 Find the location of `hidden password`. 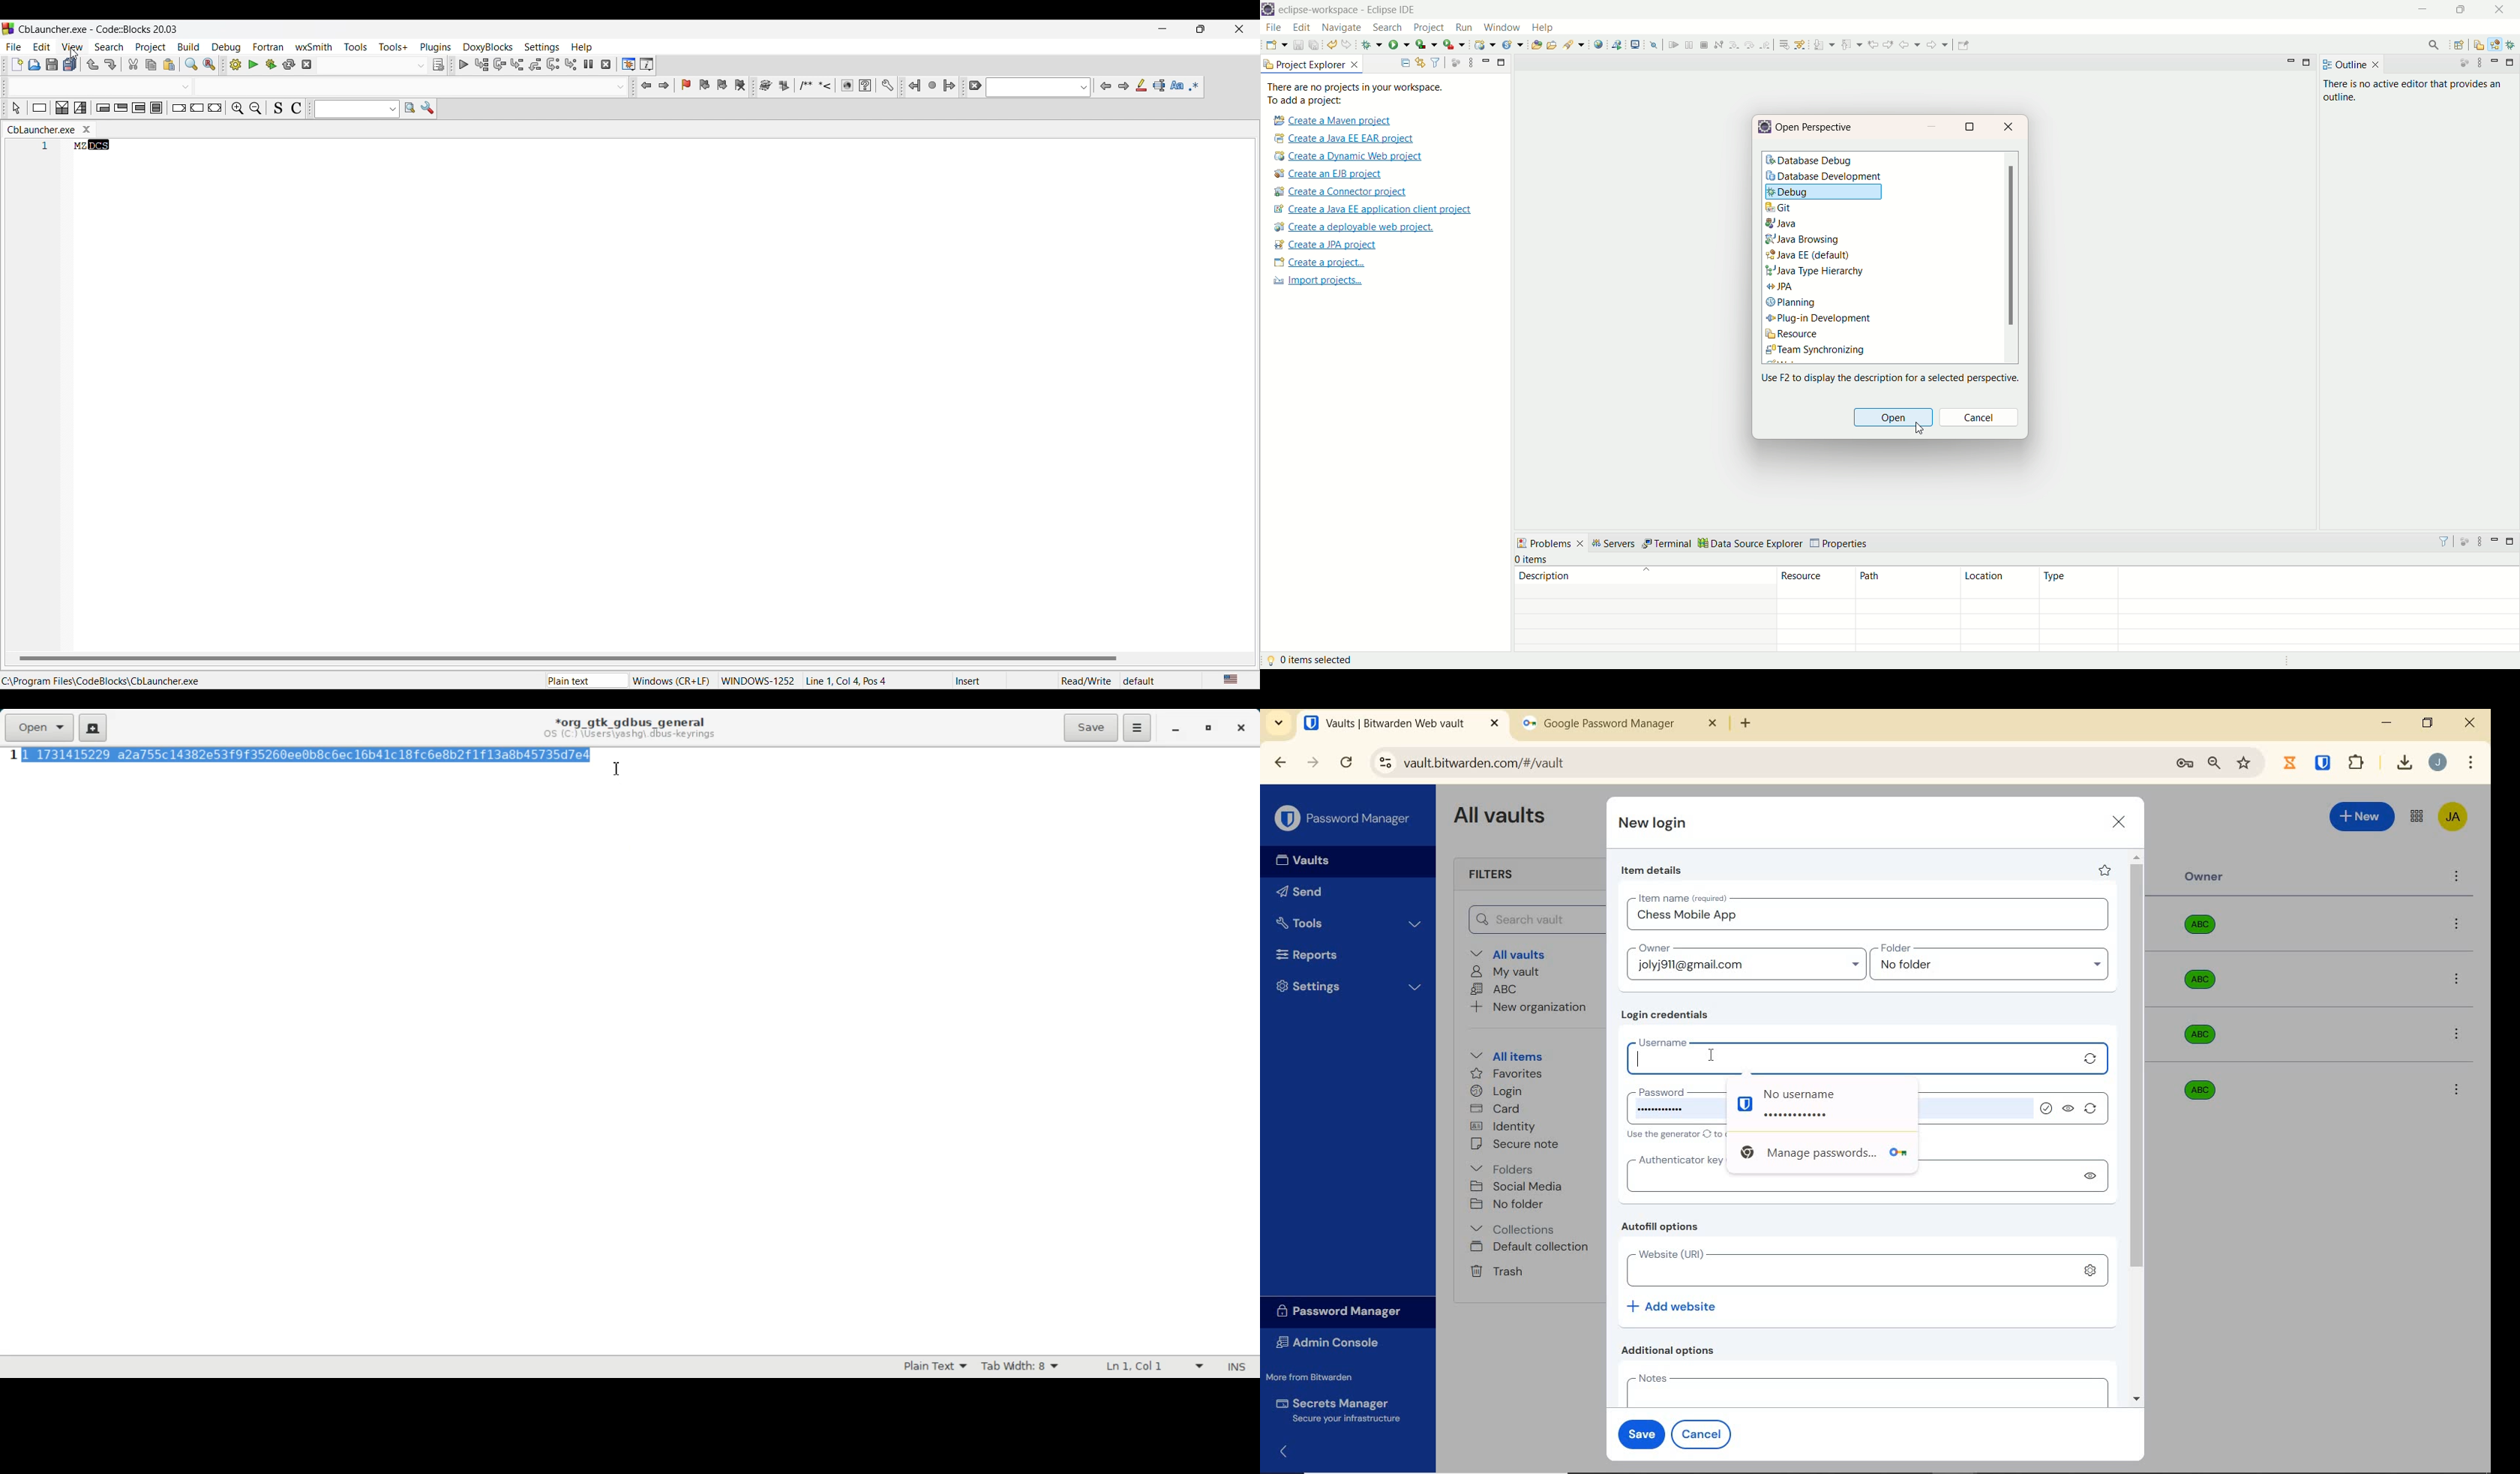

hidden password is located at coordinates (1805, 1116).